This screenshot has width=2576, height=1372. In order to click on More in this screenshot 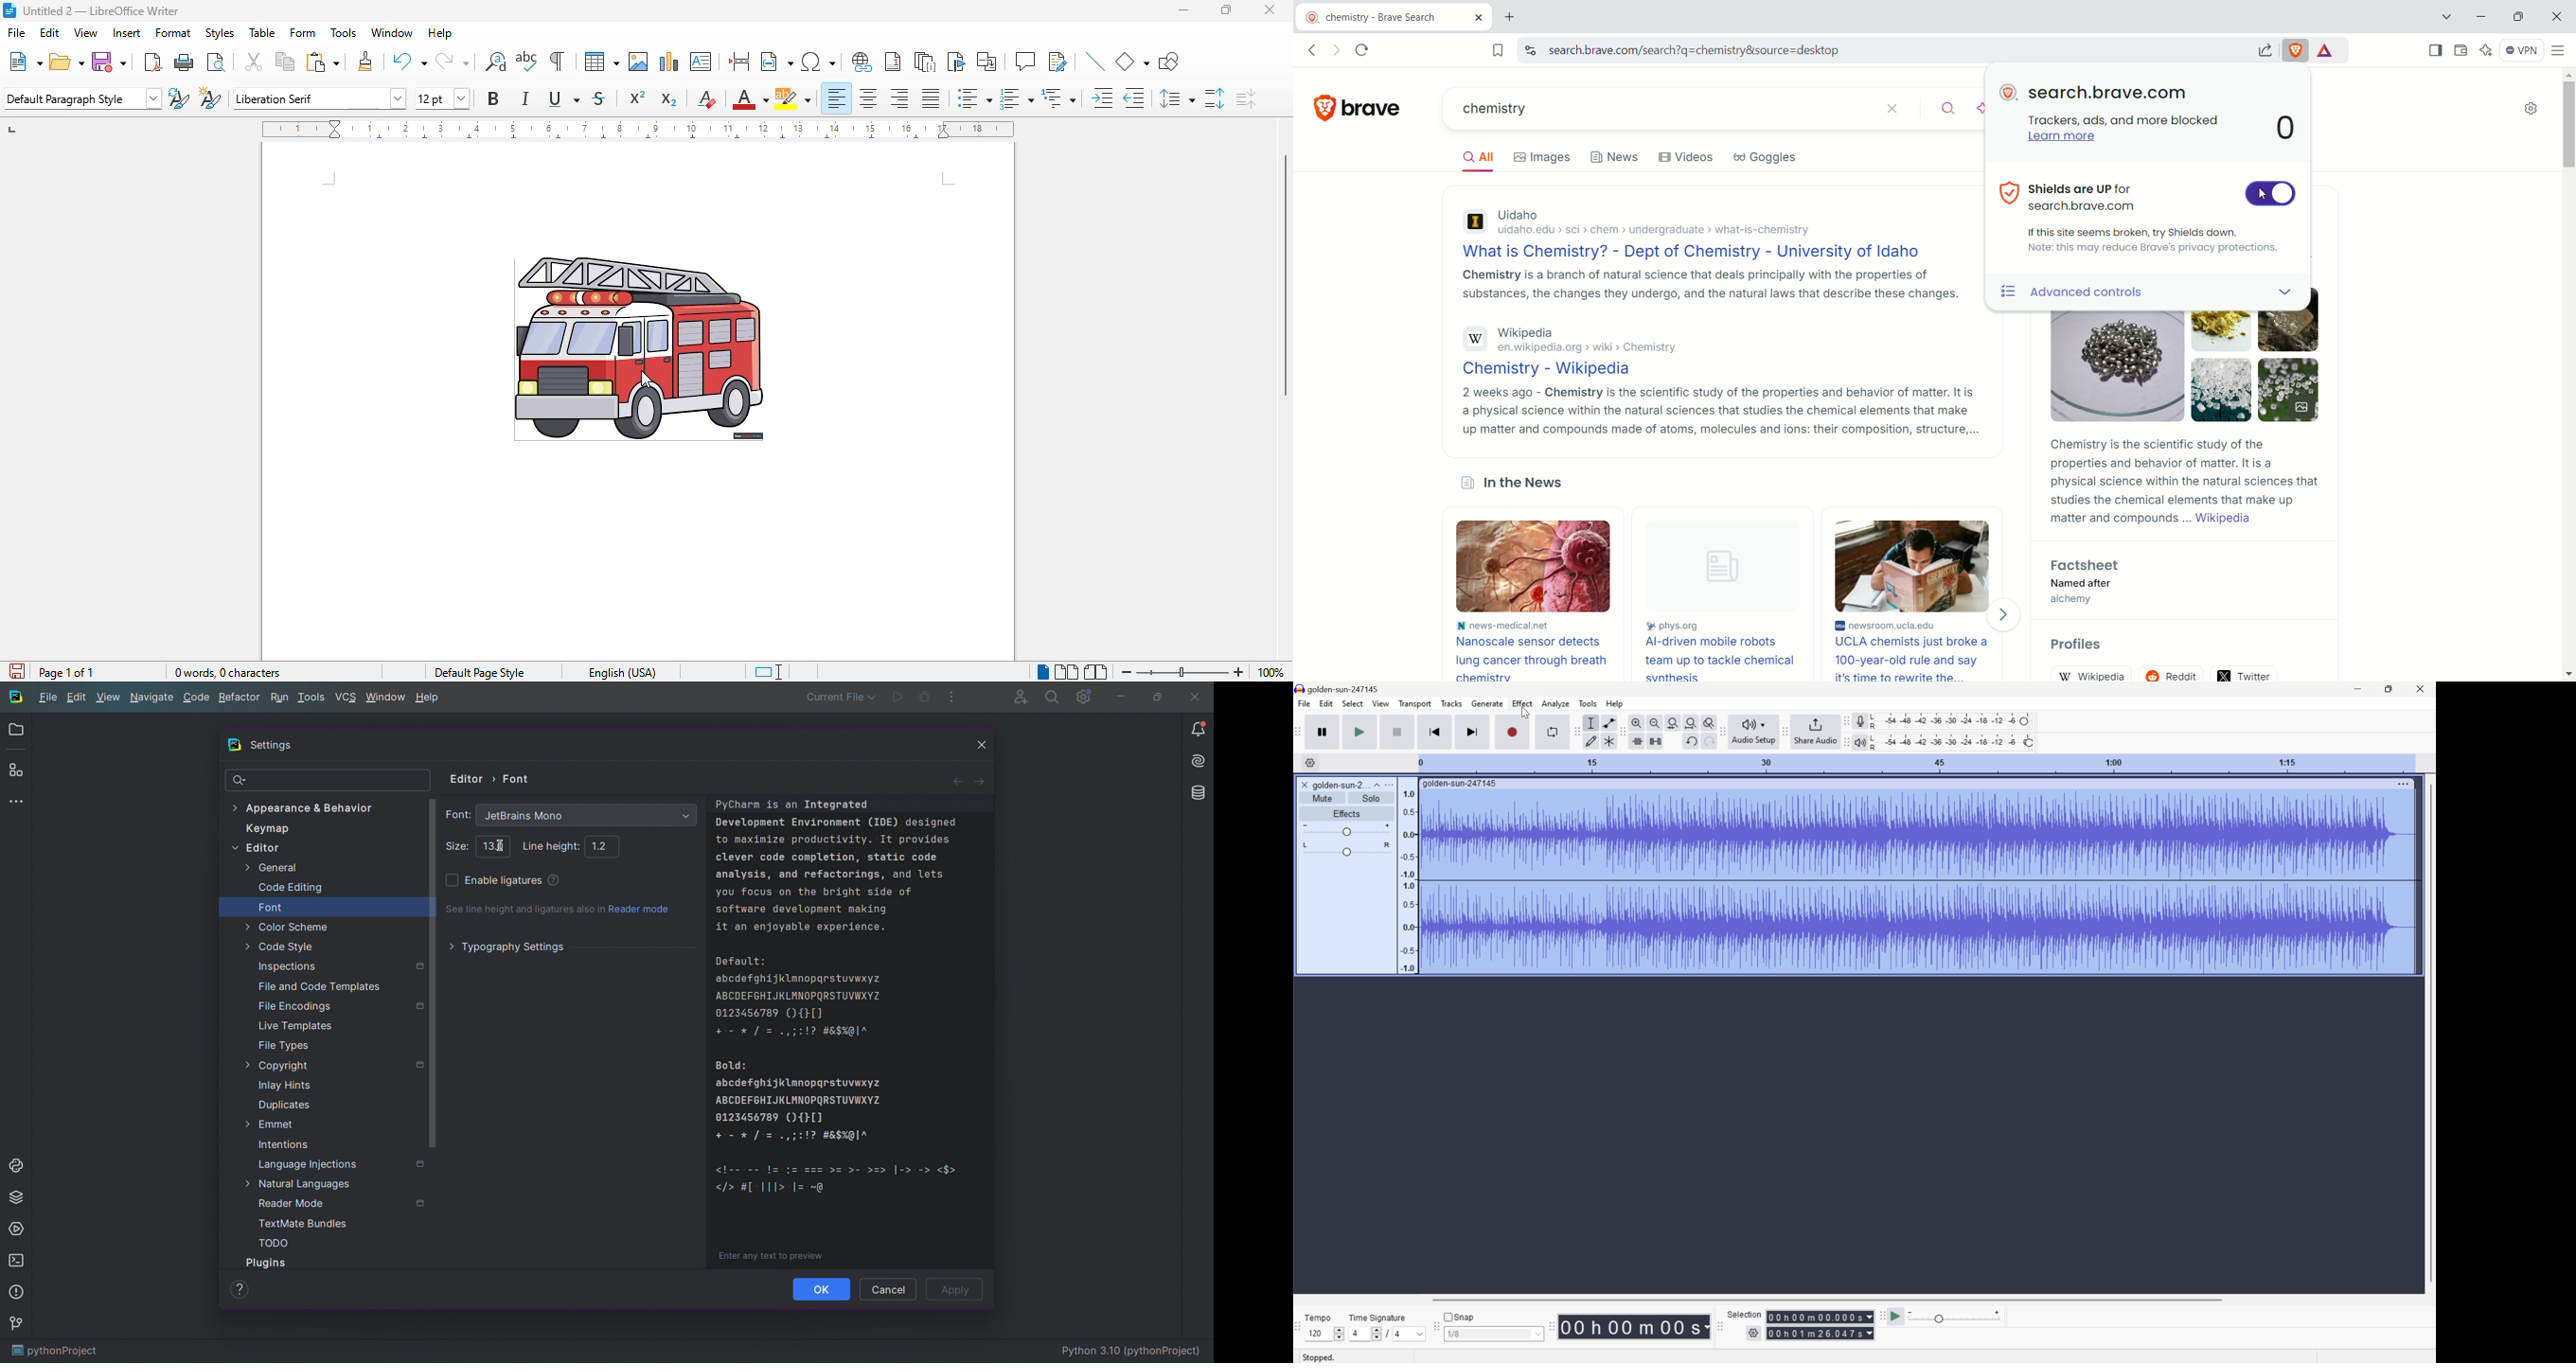, I will do `click(2402, 783)`.